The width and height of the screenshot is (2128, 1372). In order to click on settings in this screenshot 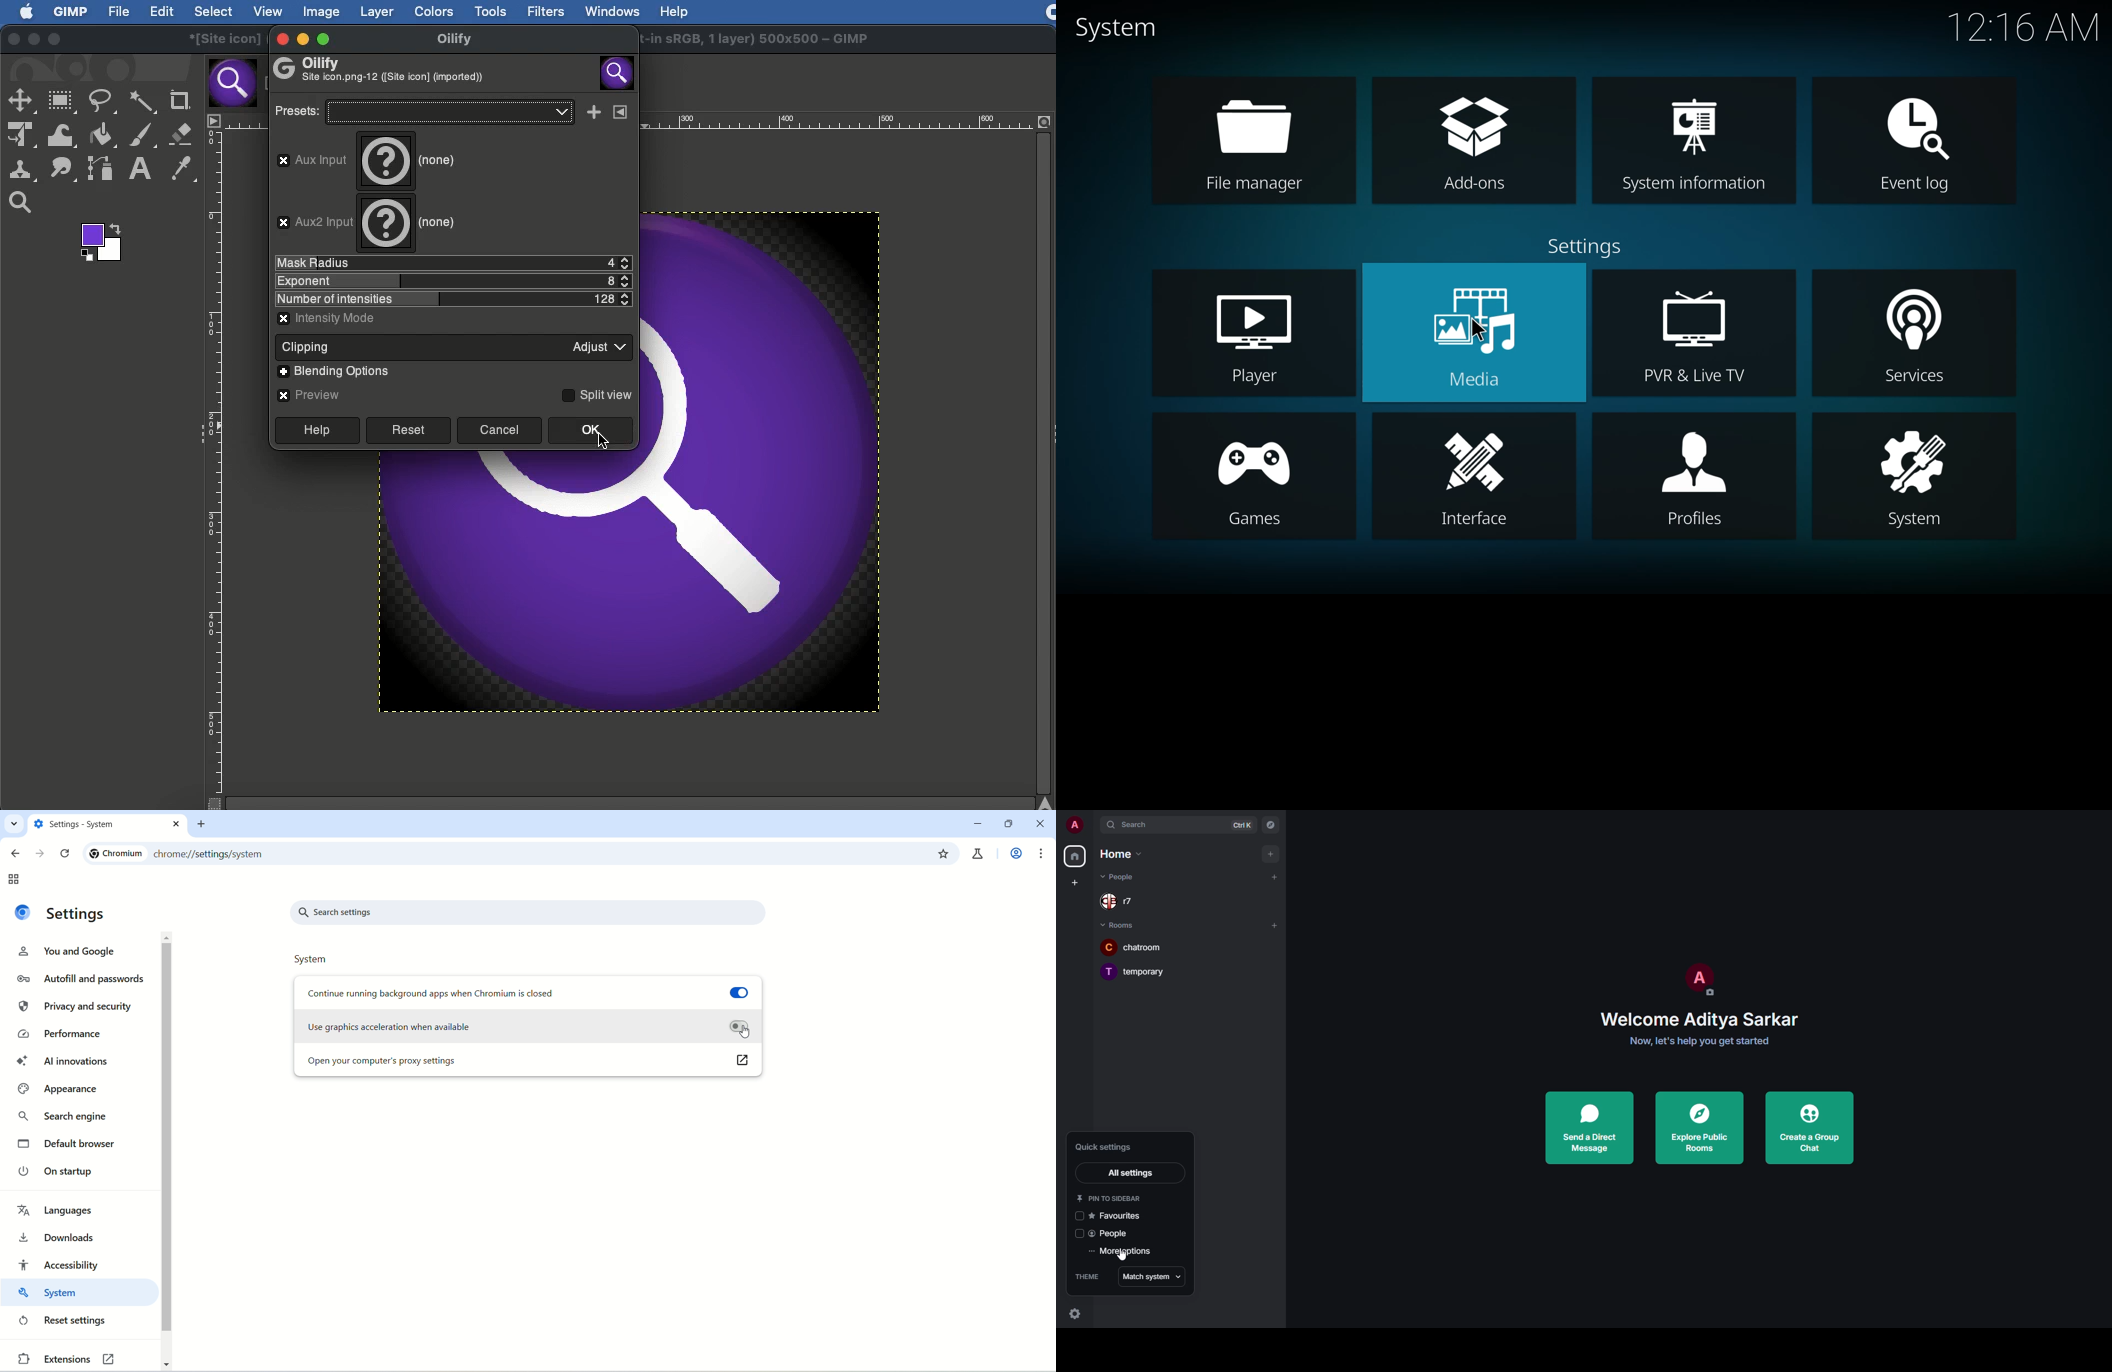, I will do `click(1583, 245)`.